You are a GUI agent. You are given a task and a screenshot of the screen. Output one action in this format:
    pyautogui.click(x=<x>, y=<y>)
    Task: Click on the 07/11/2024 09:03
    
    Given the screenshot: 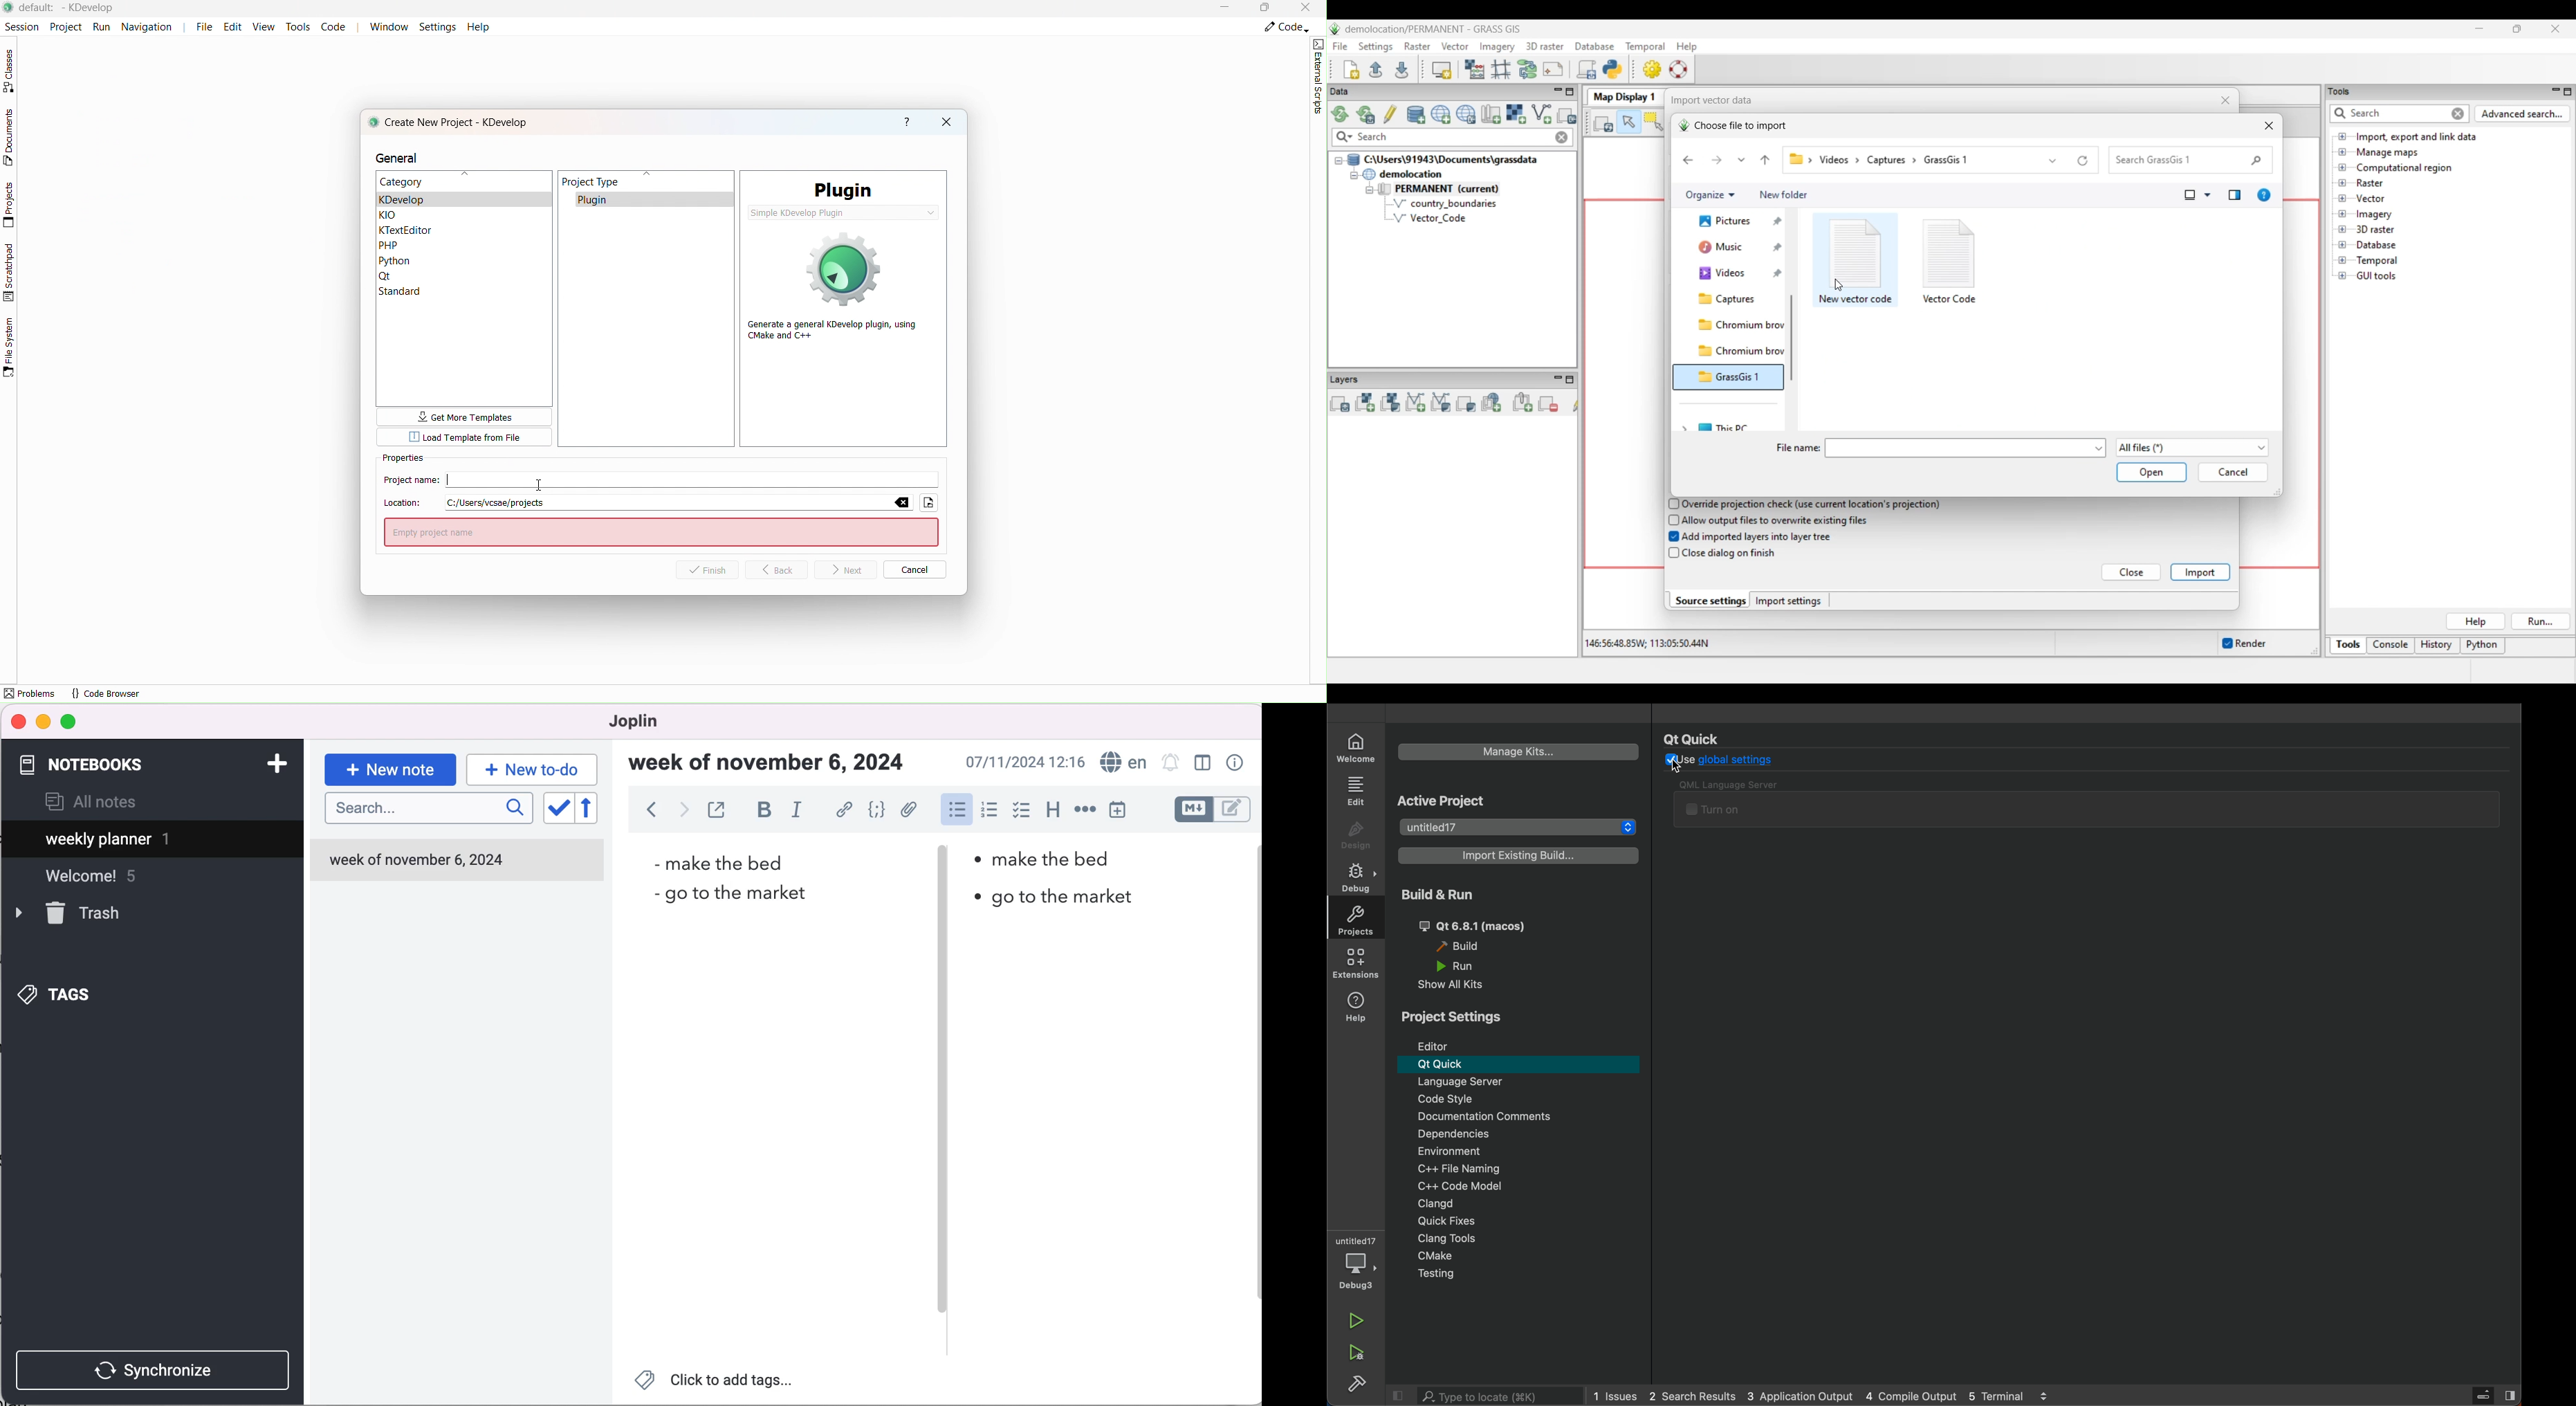 What is the action you would take?
    pyautogui.click(x=1023, y=762)
    